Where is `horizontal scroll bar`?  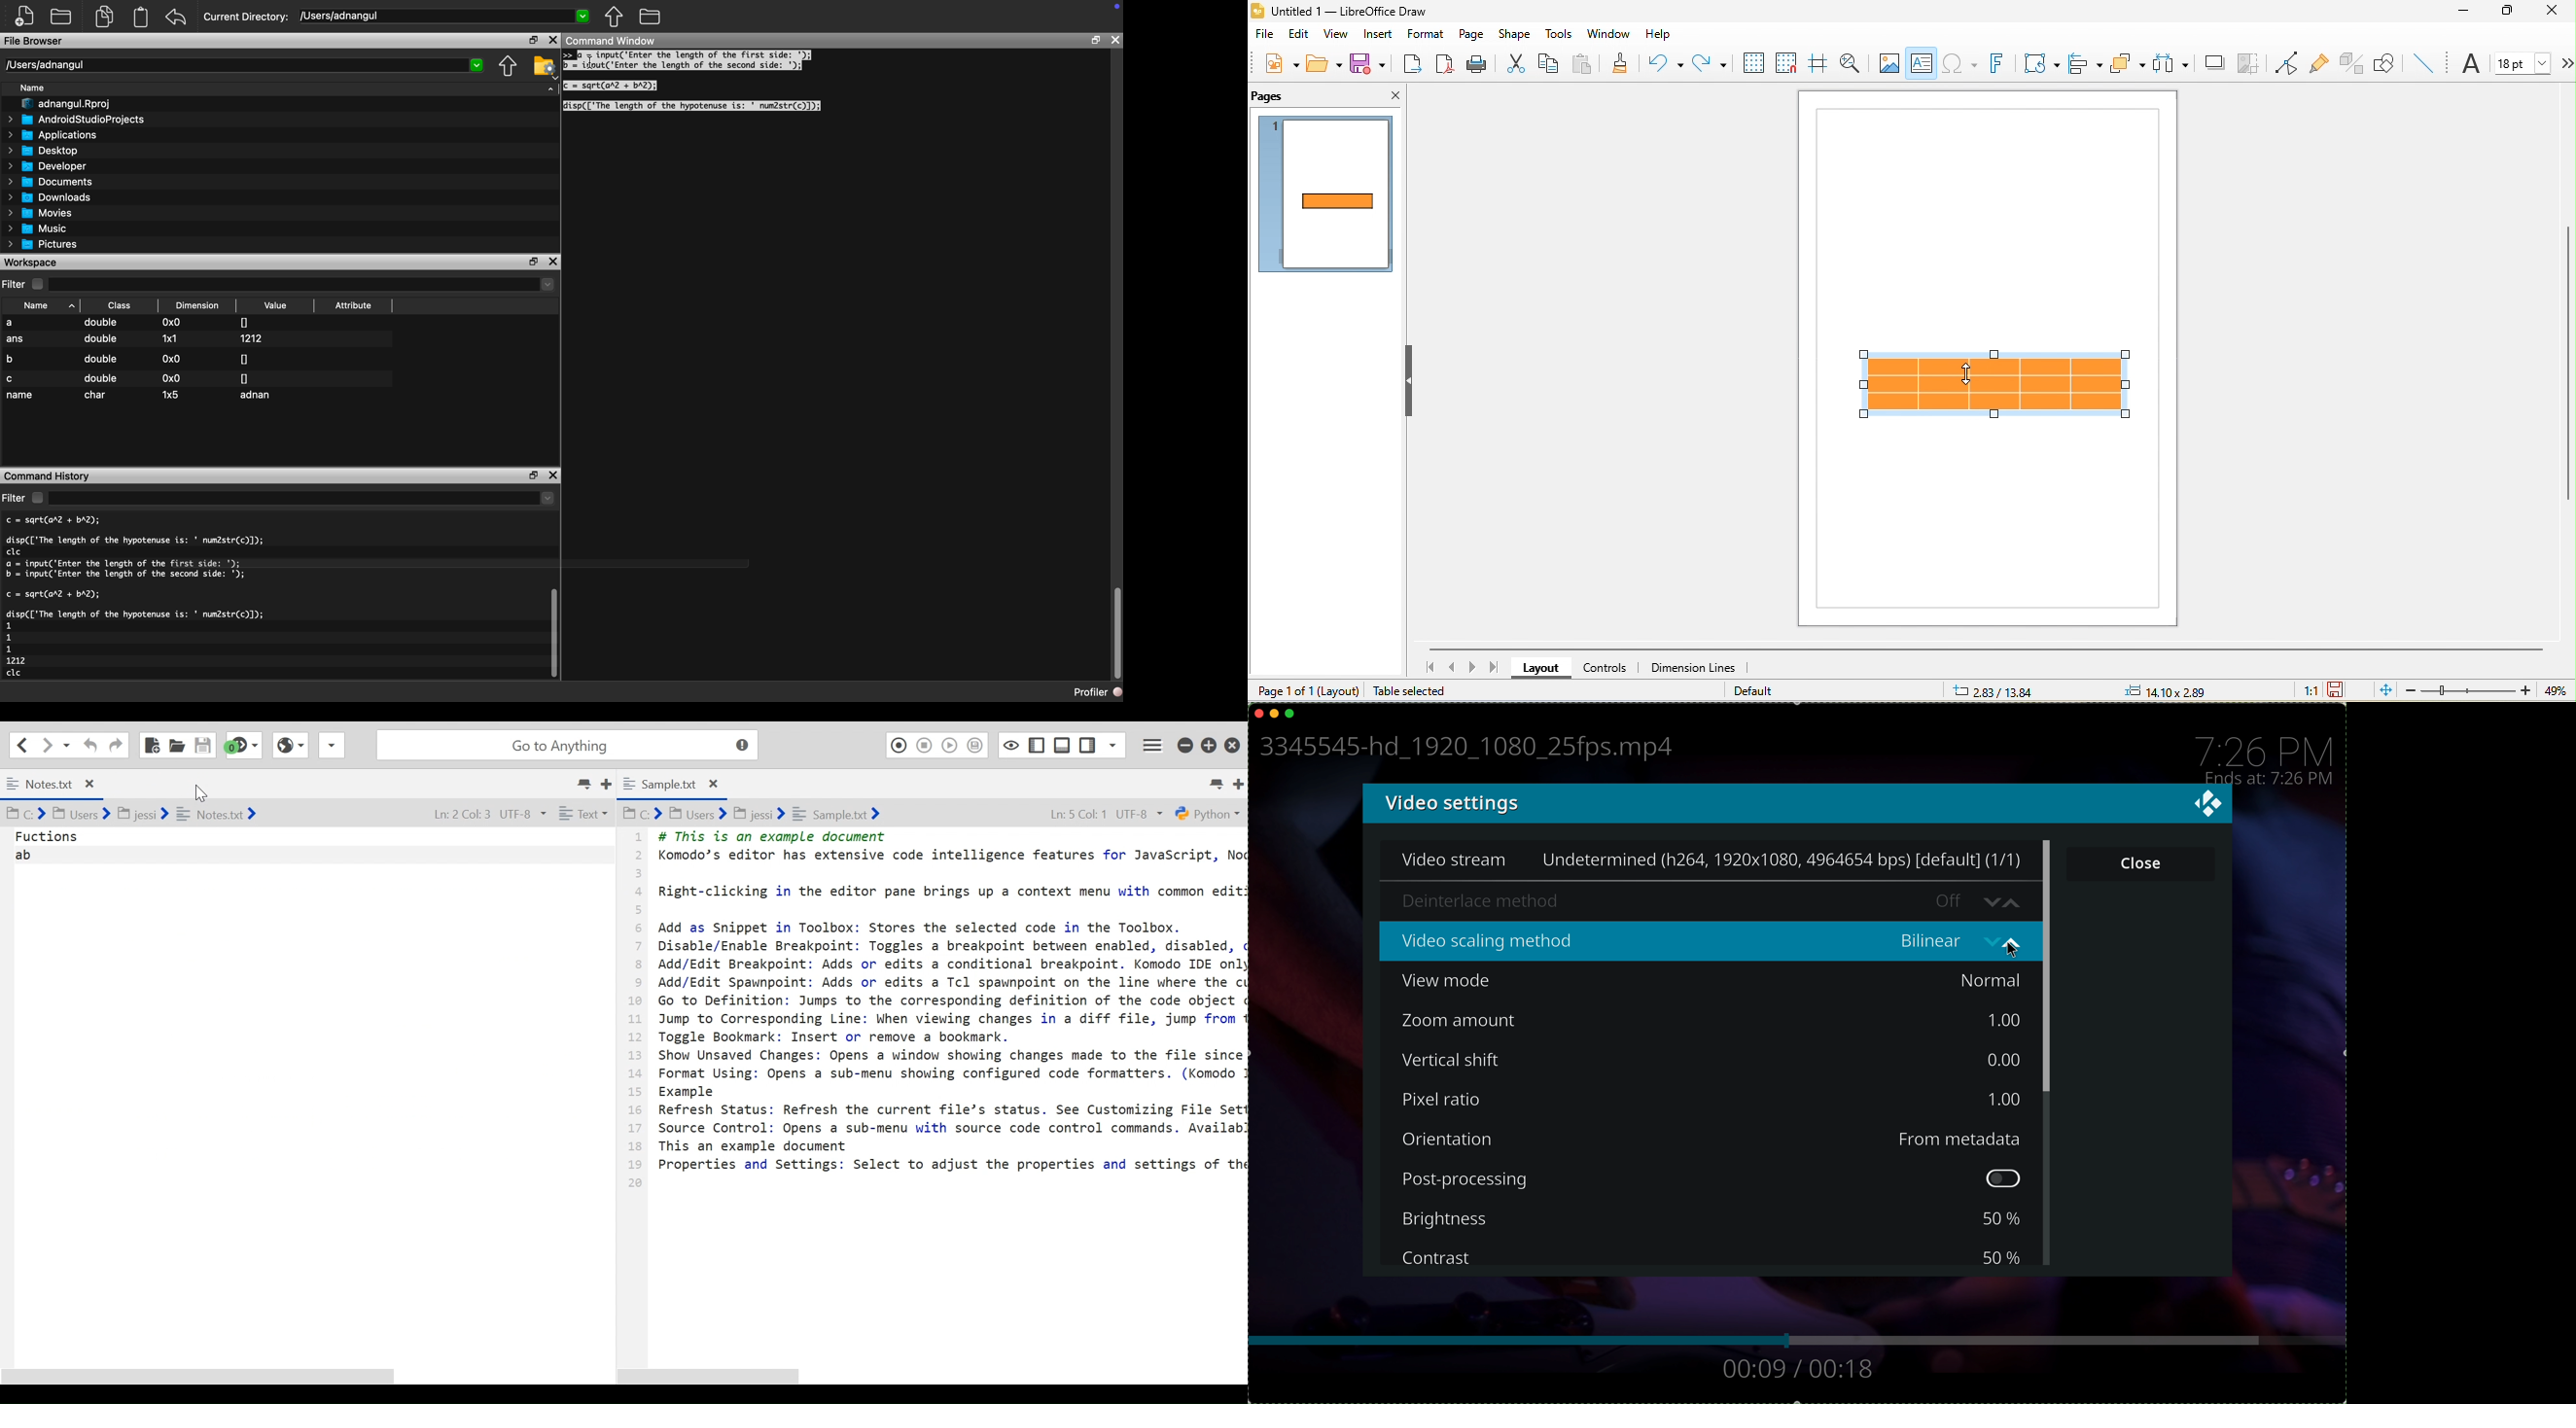
horizontal scroll bar is located at coordinates (1986, 649).